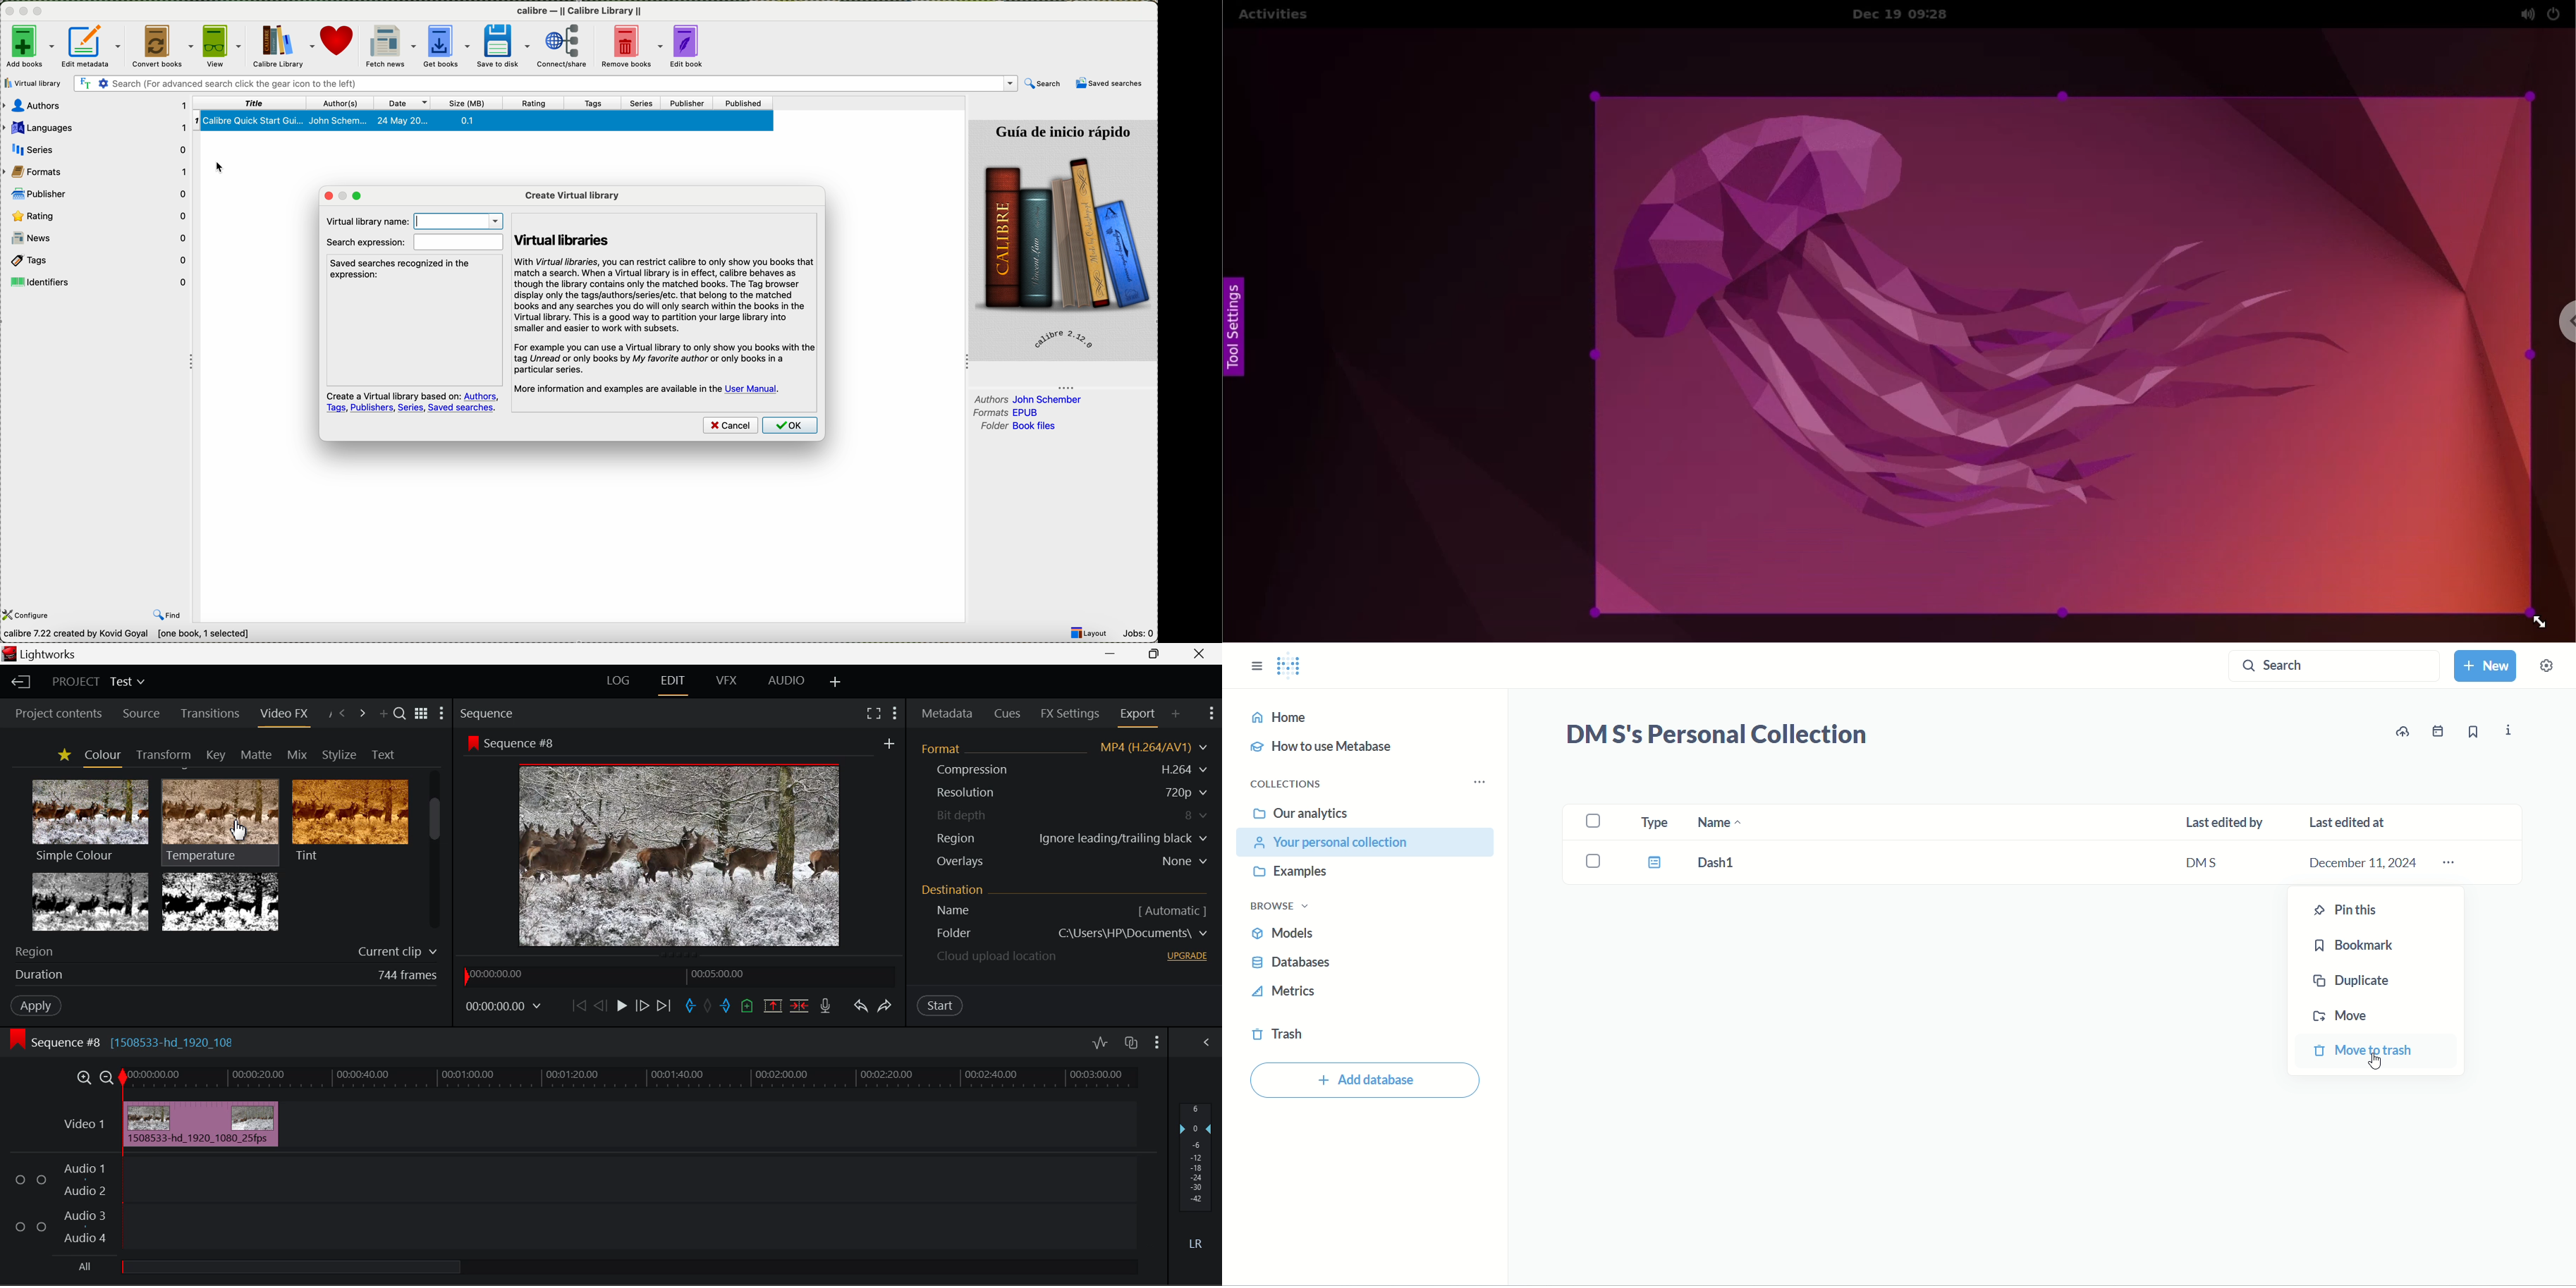  Describe the element at coordinates (8, 12) in the screenshot. I see `close` at that location.